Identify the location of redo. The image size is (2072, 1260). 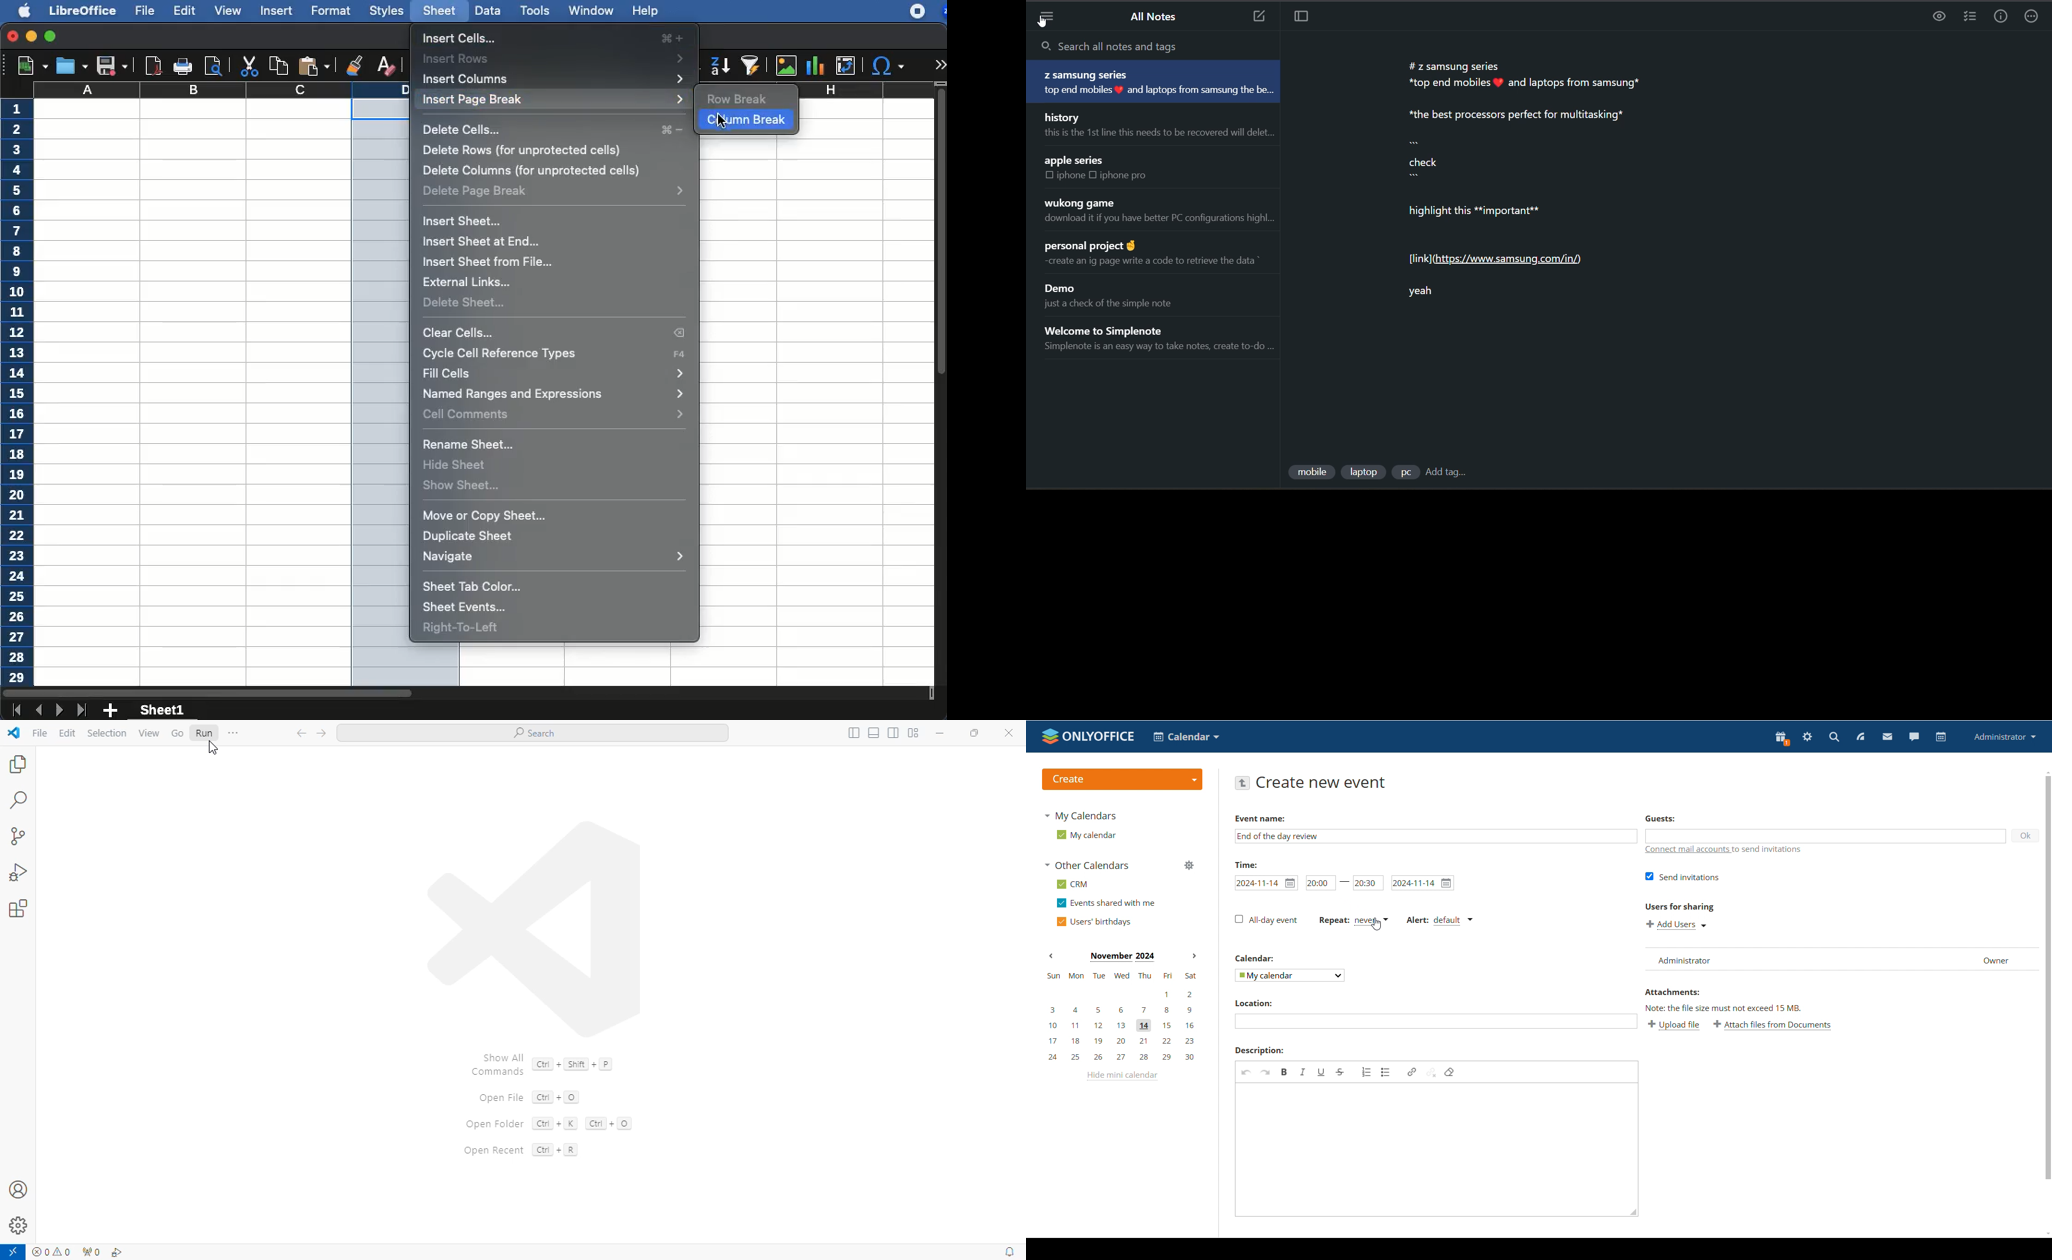
(1265, 1072).